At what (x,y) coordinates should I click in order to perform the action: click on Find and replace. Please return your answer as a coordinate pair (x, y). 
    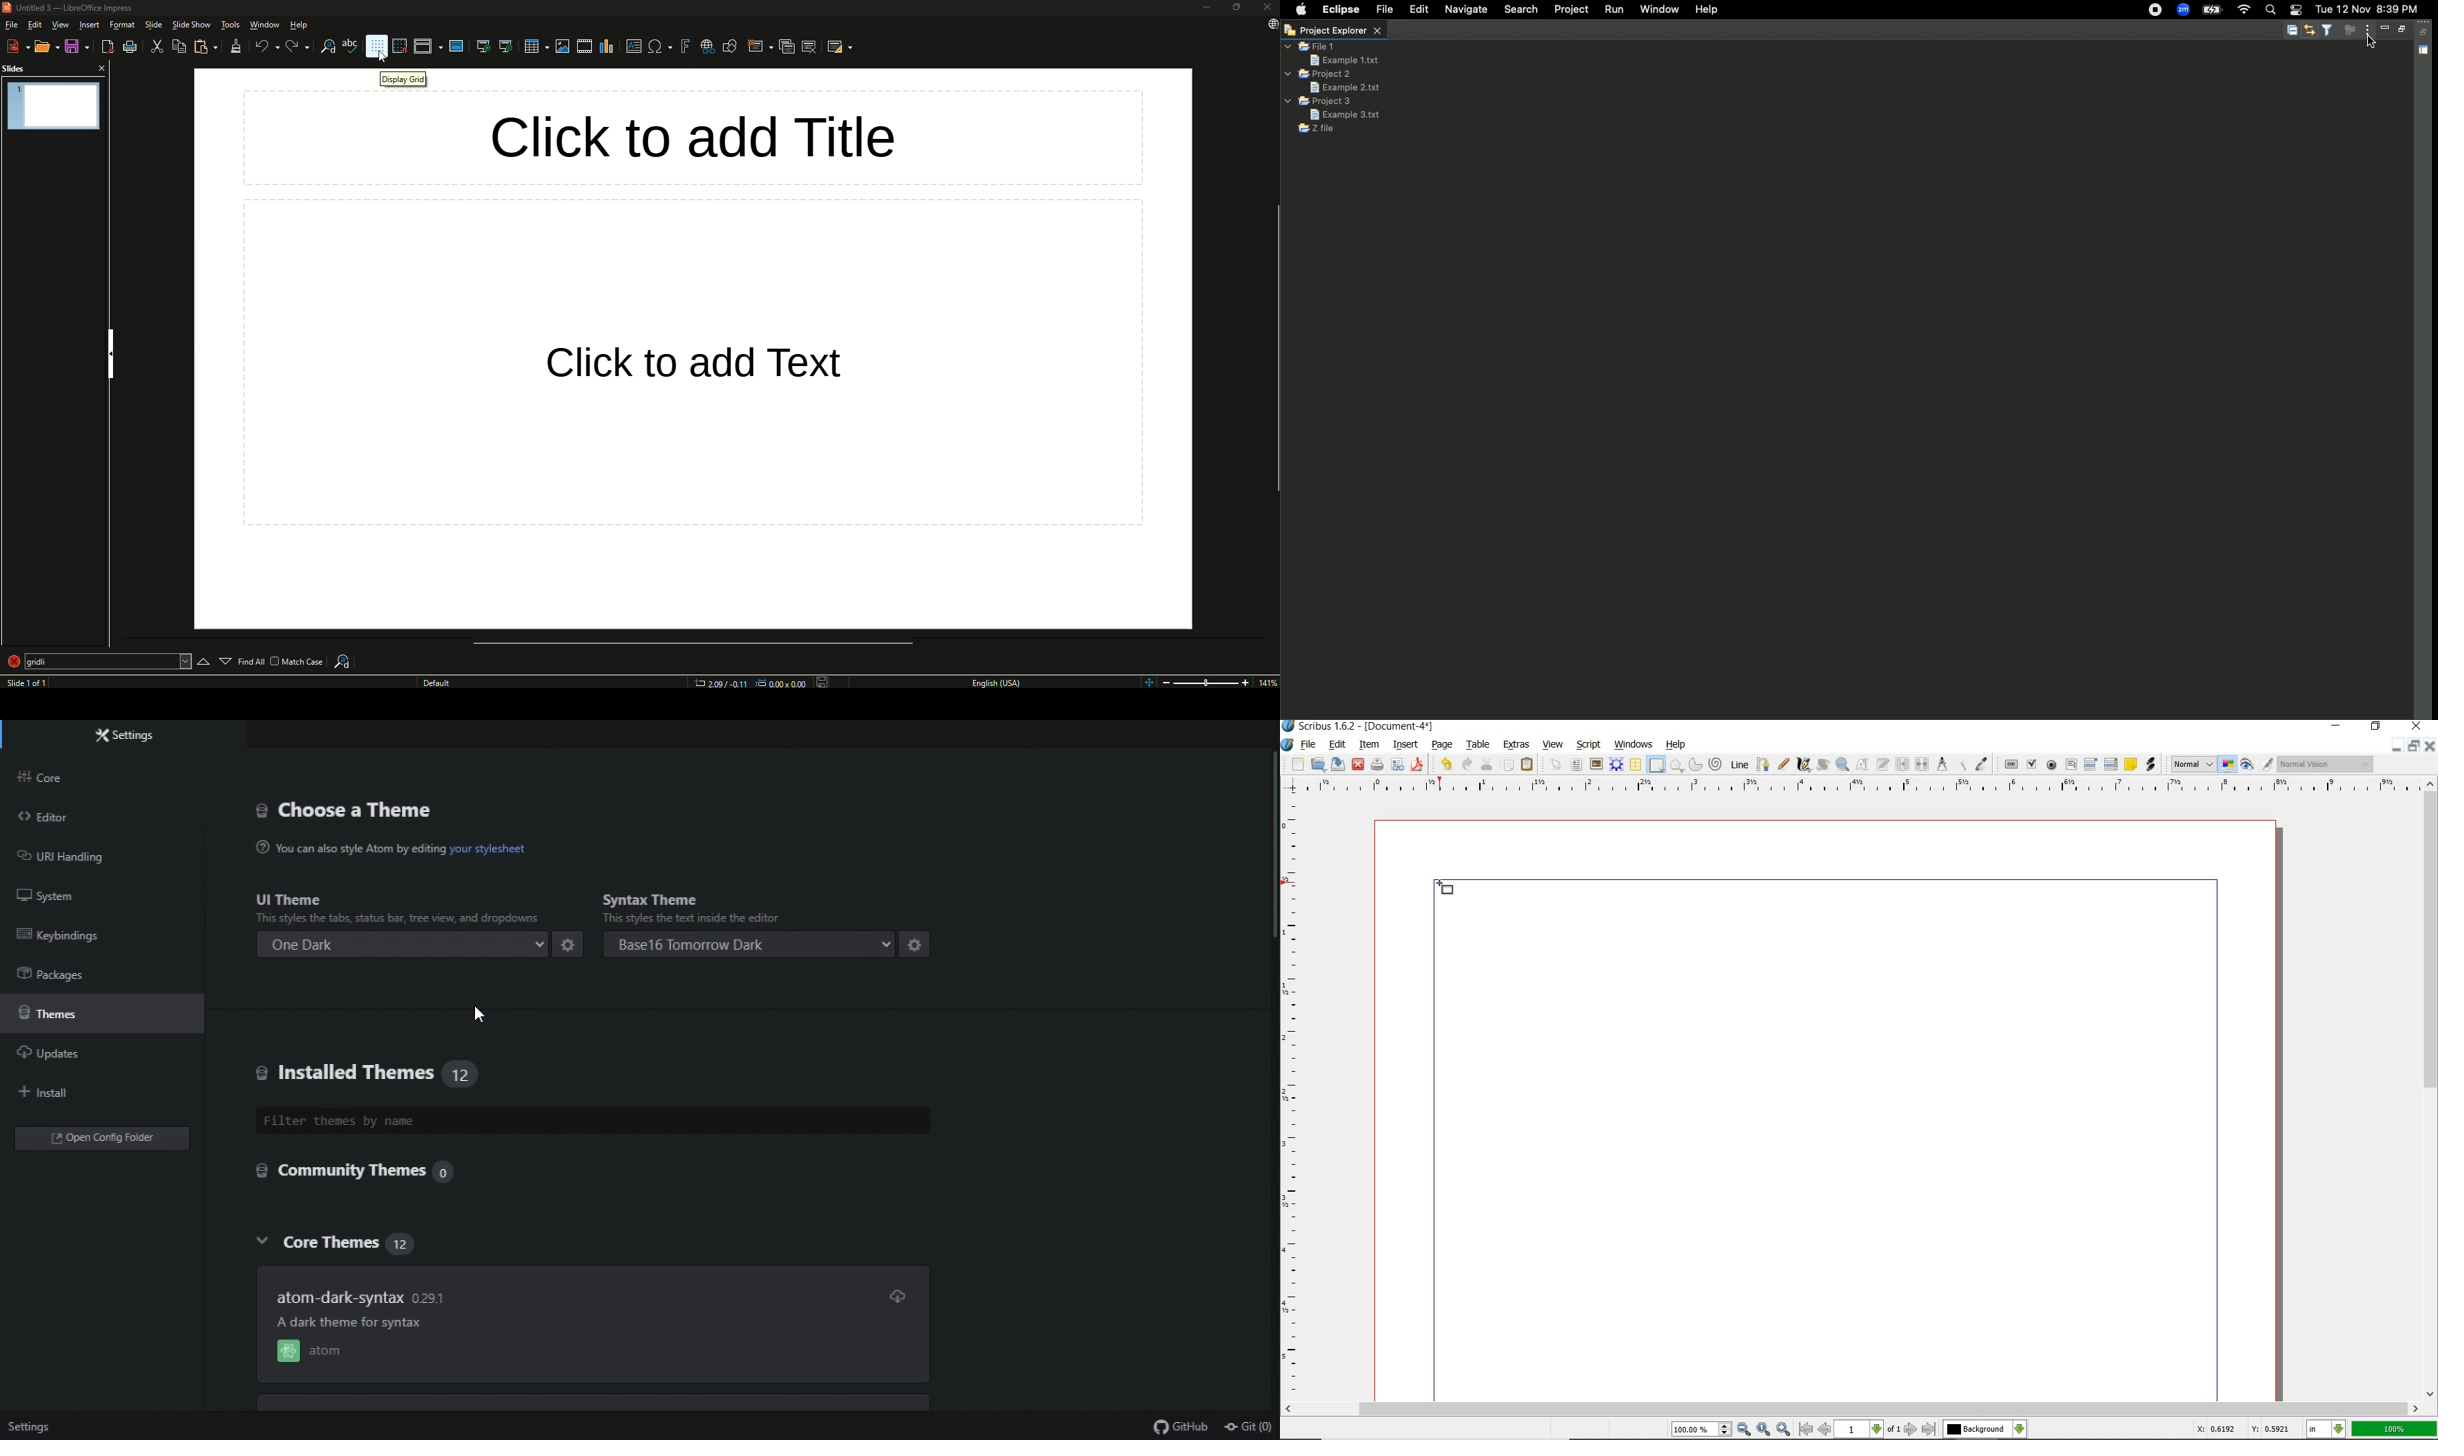
    Looking at the image, I should click on (348, 657).